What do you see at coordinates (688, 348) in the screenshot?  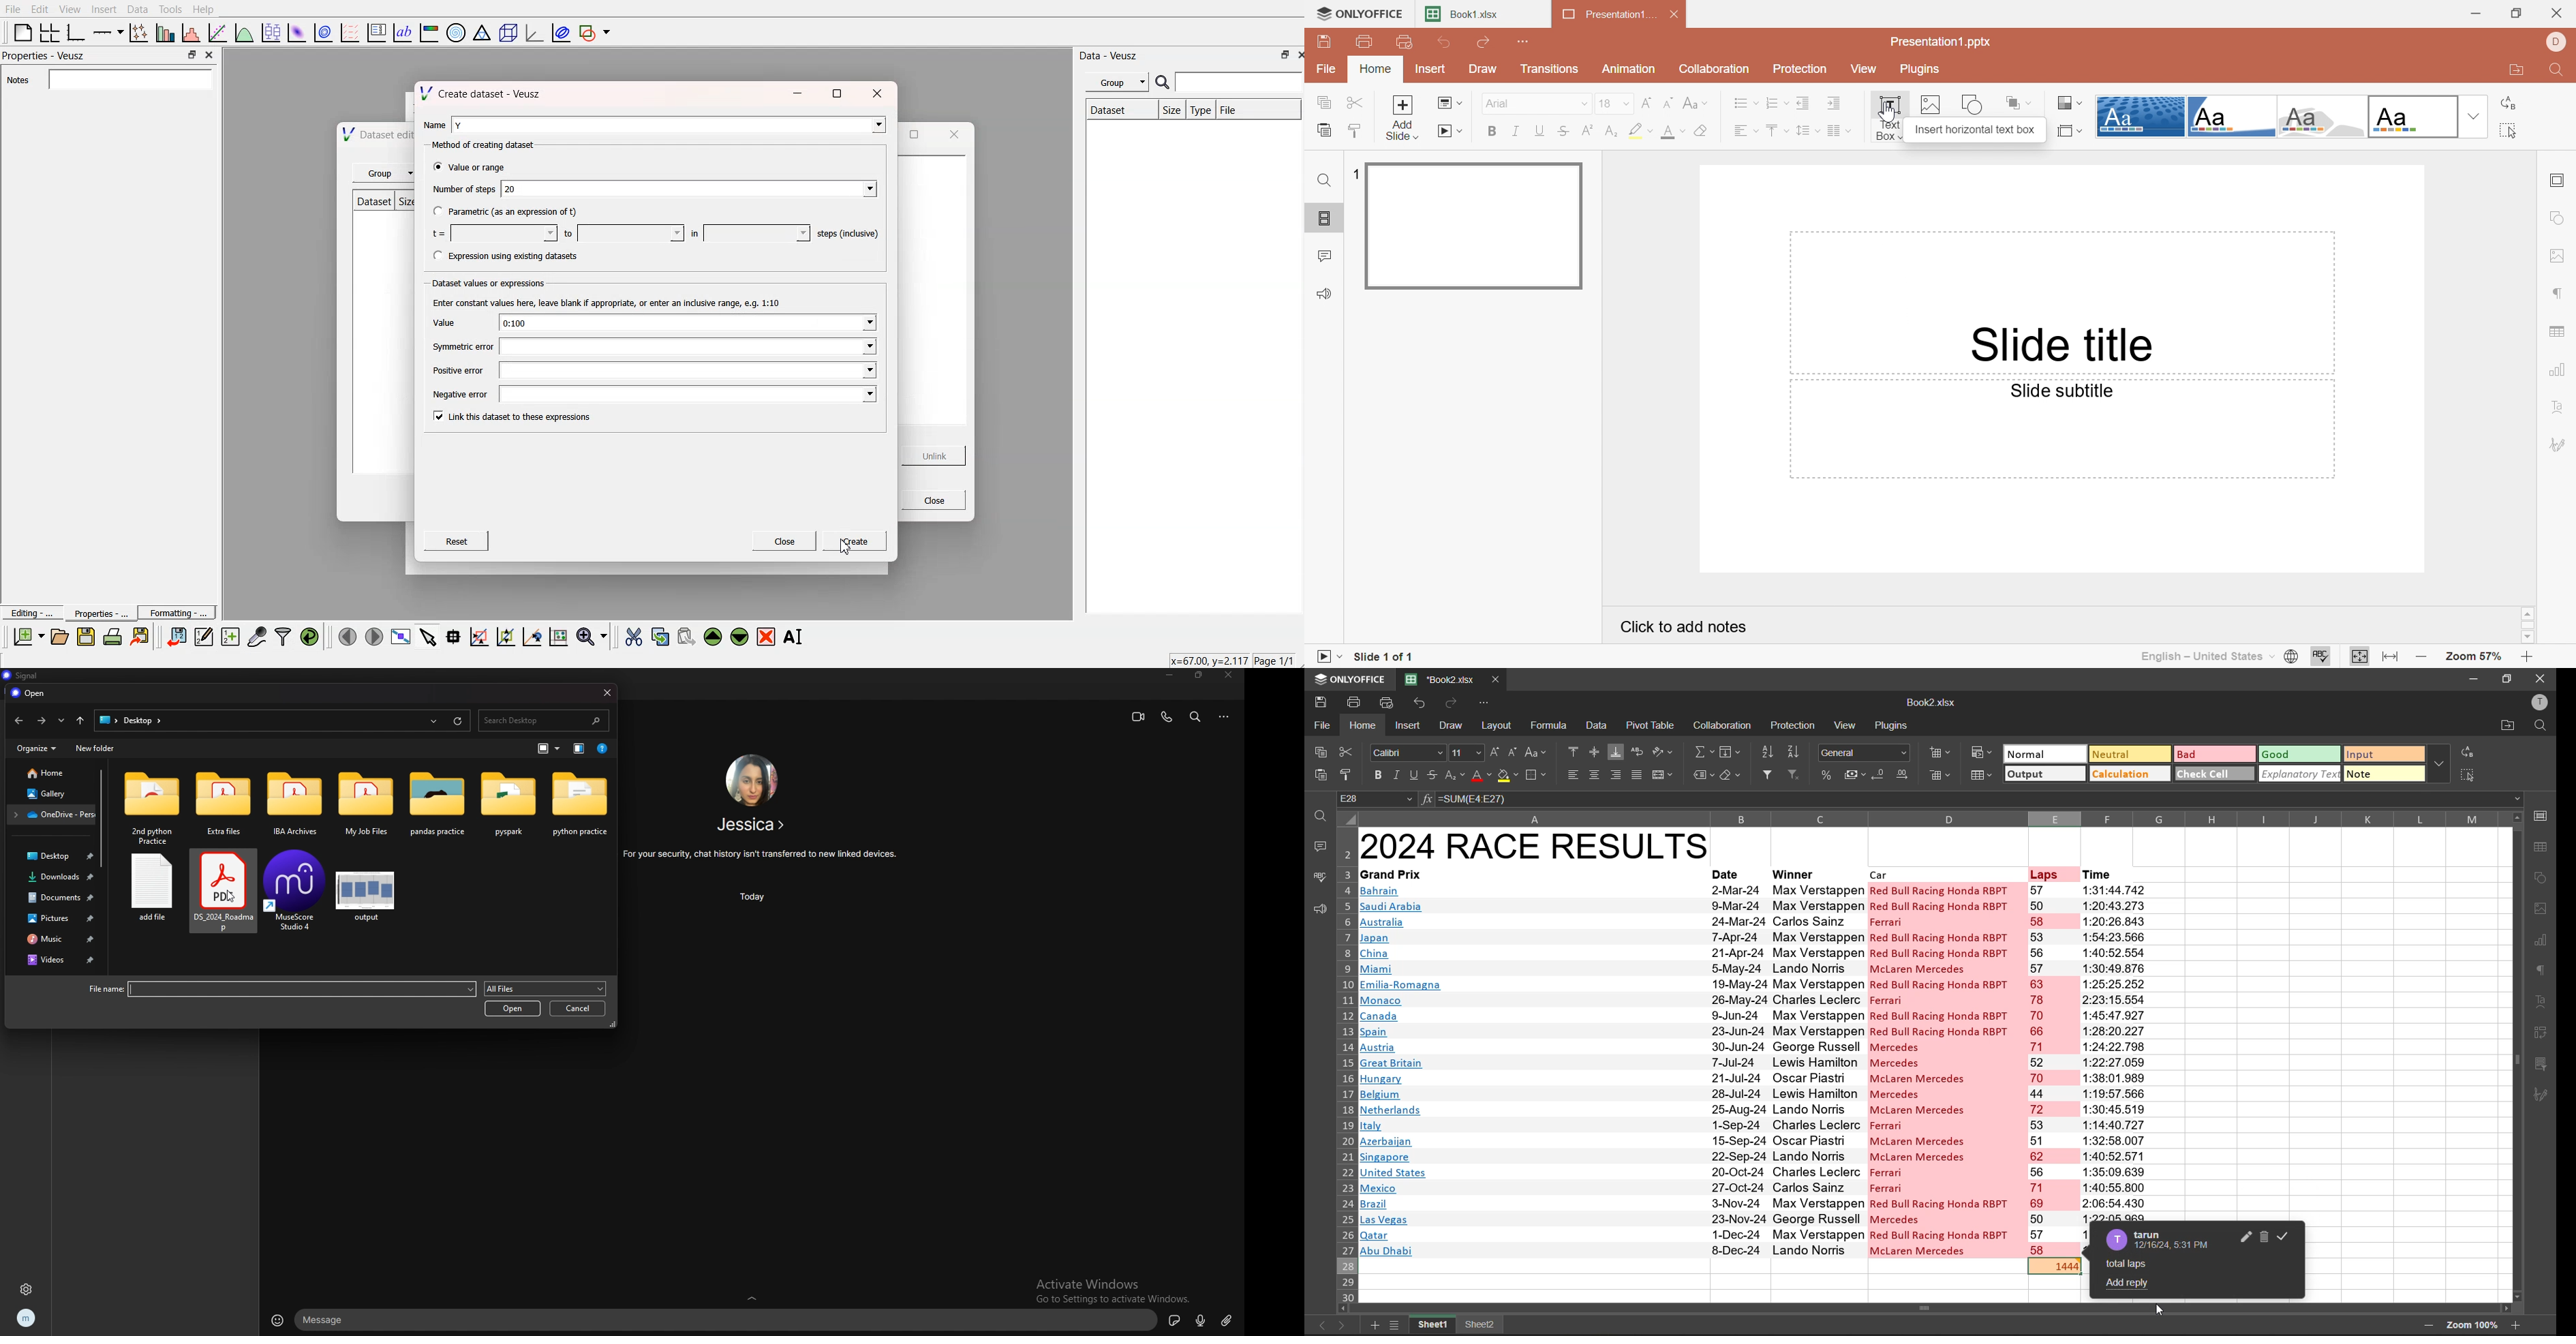 I see `field` at bounding box center [688, 348].